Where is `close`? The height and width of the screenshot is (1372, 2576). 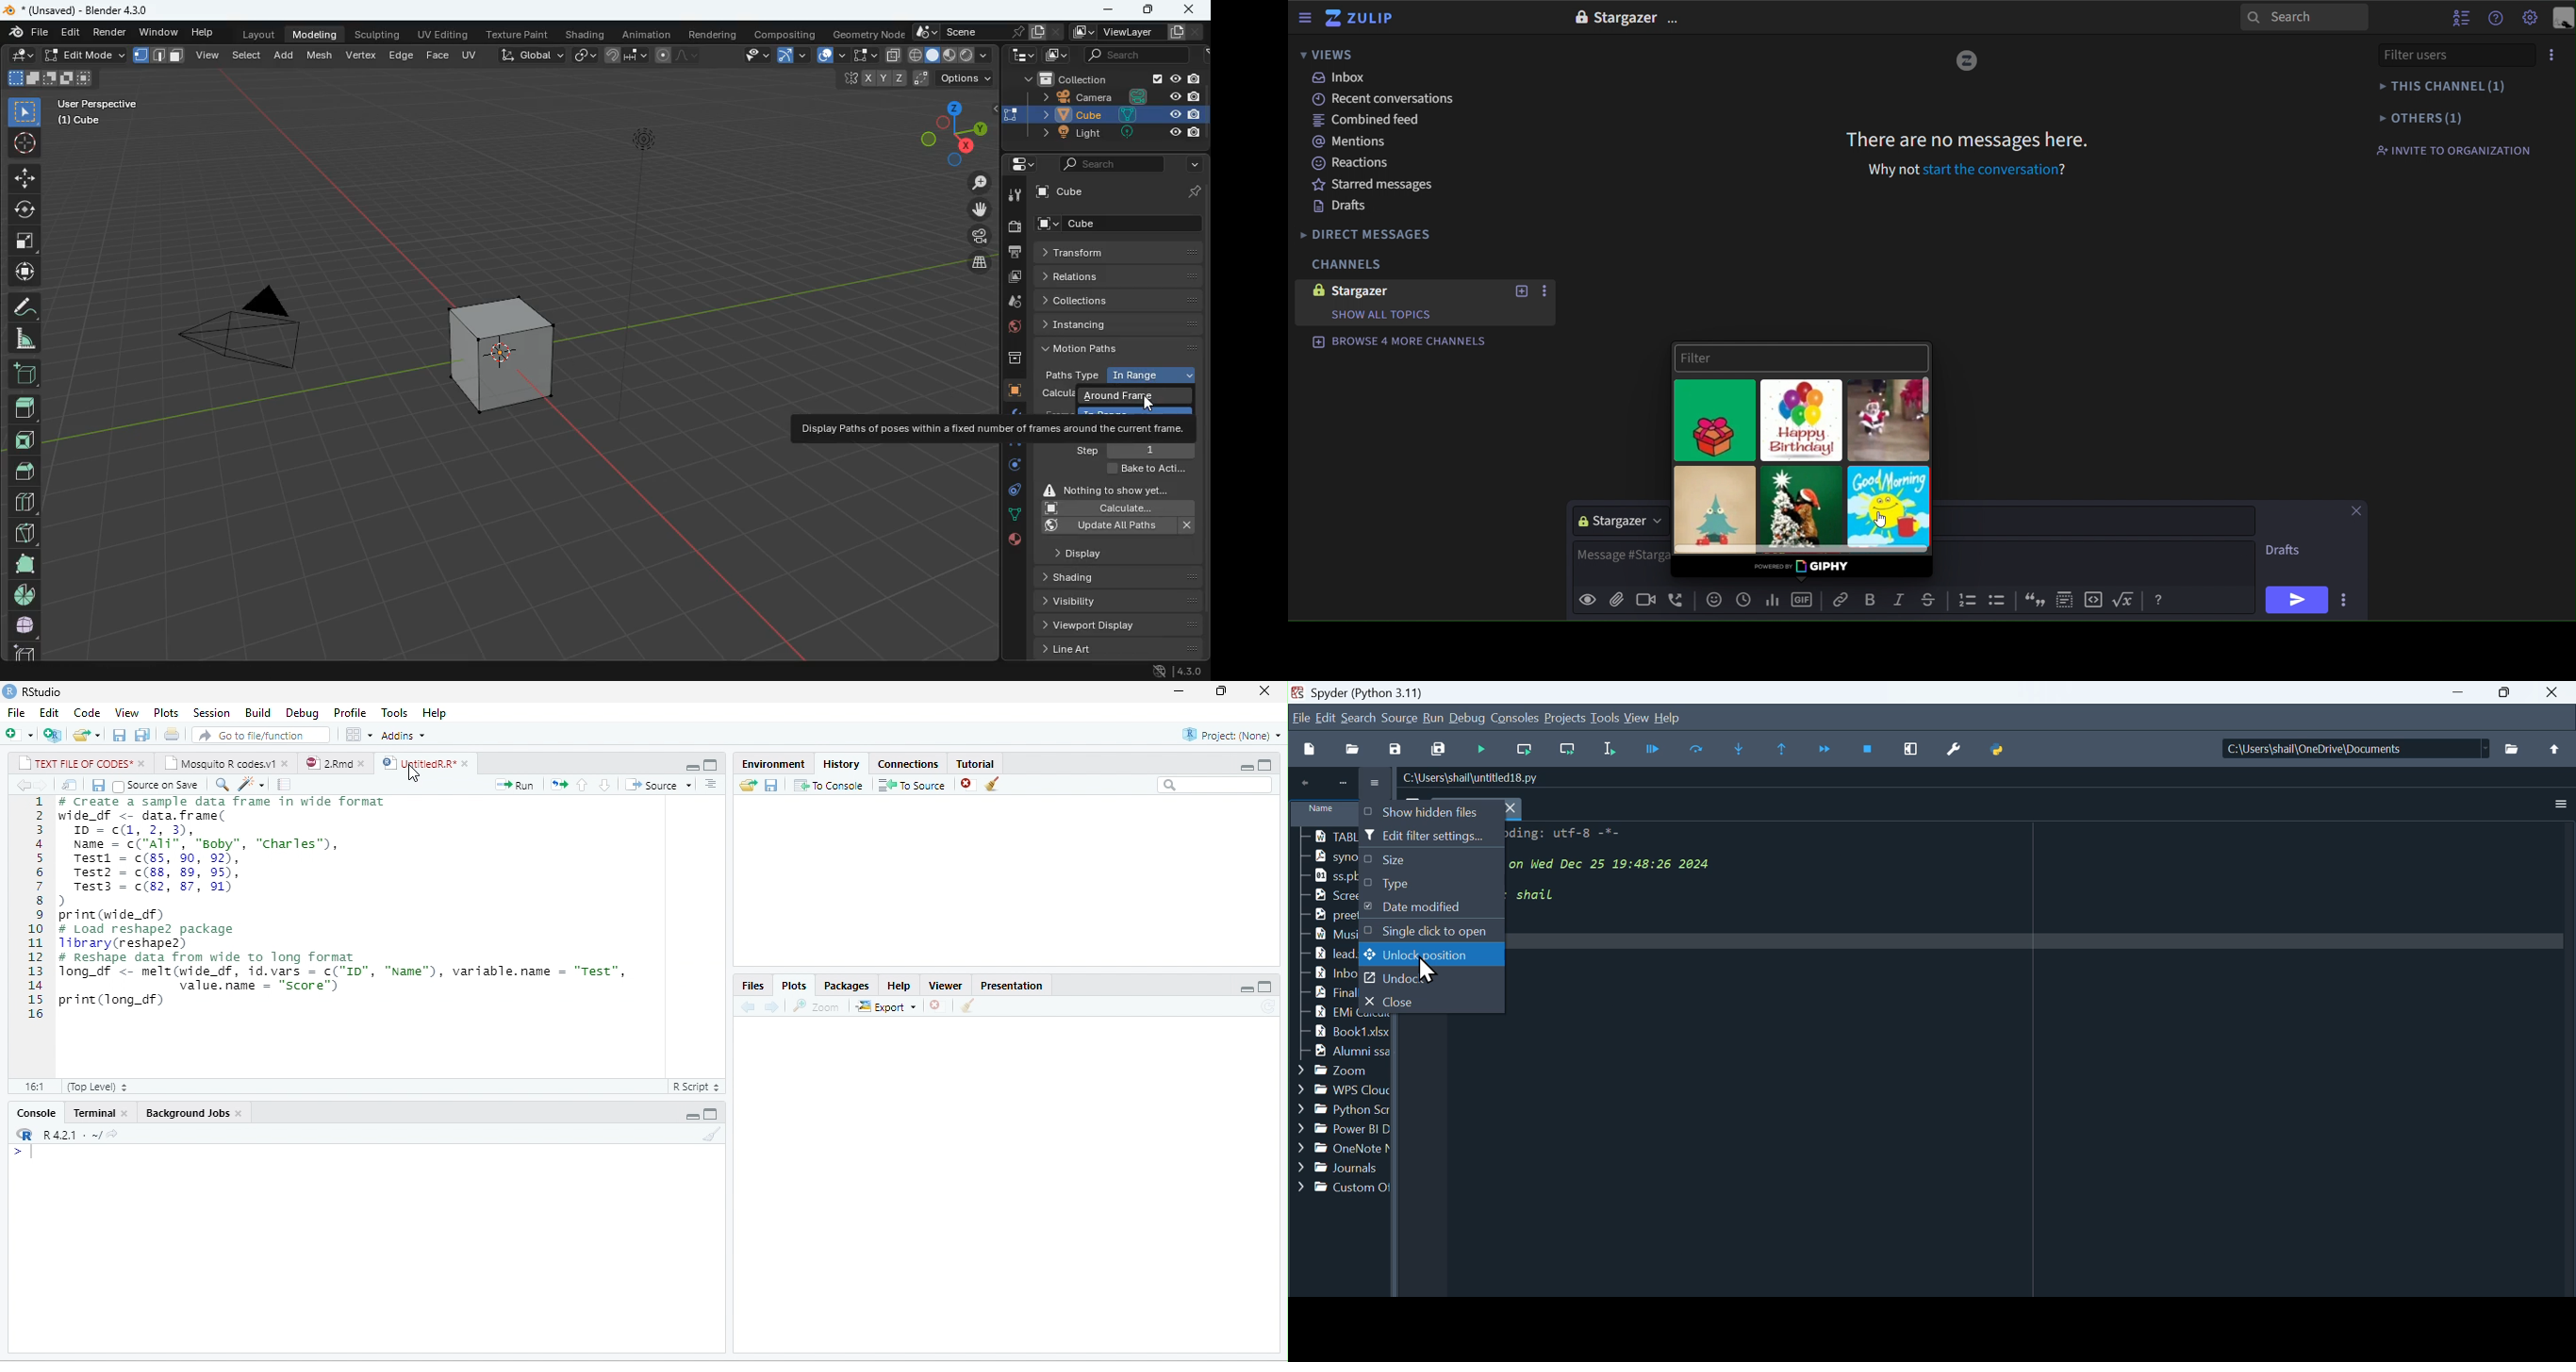 close is located at coordinates (287, 762).